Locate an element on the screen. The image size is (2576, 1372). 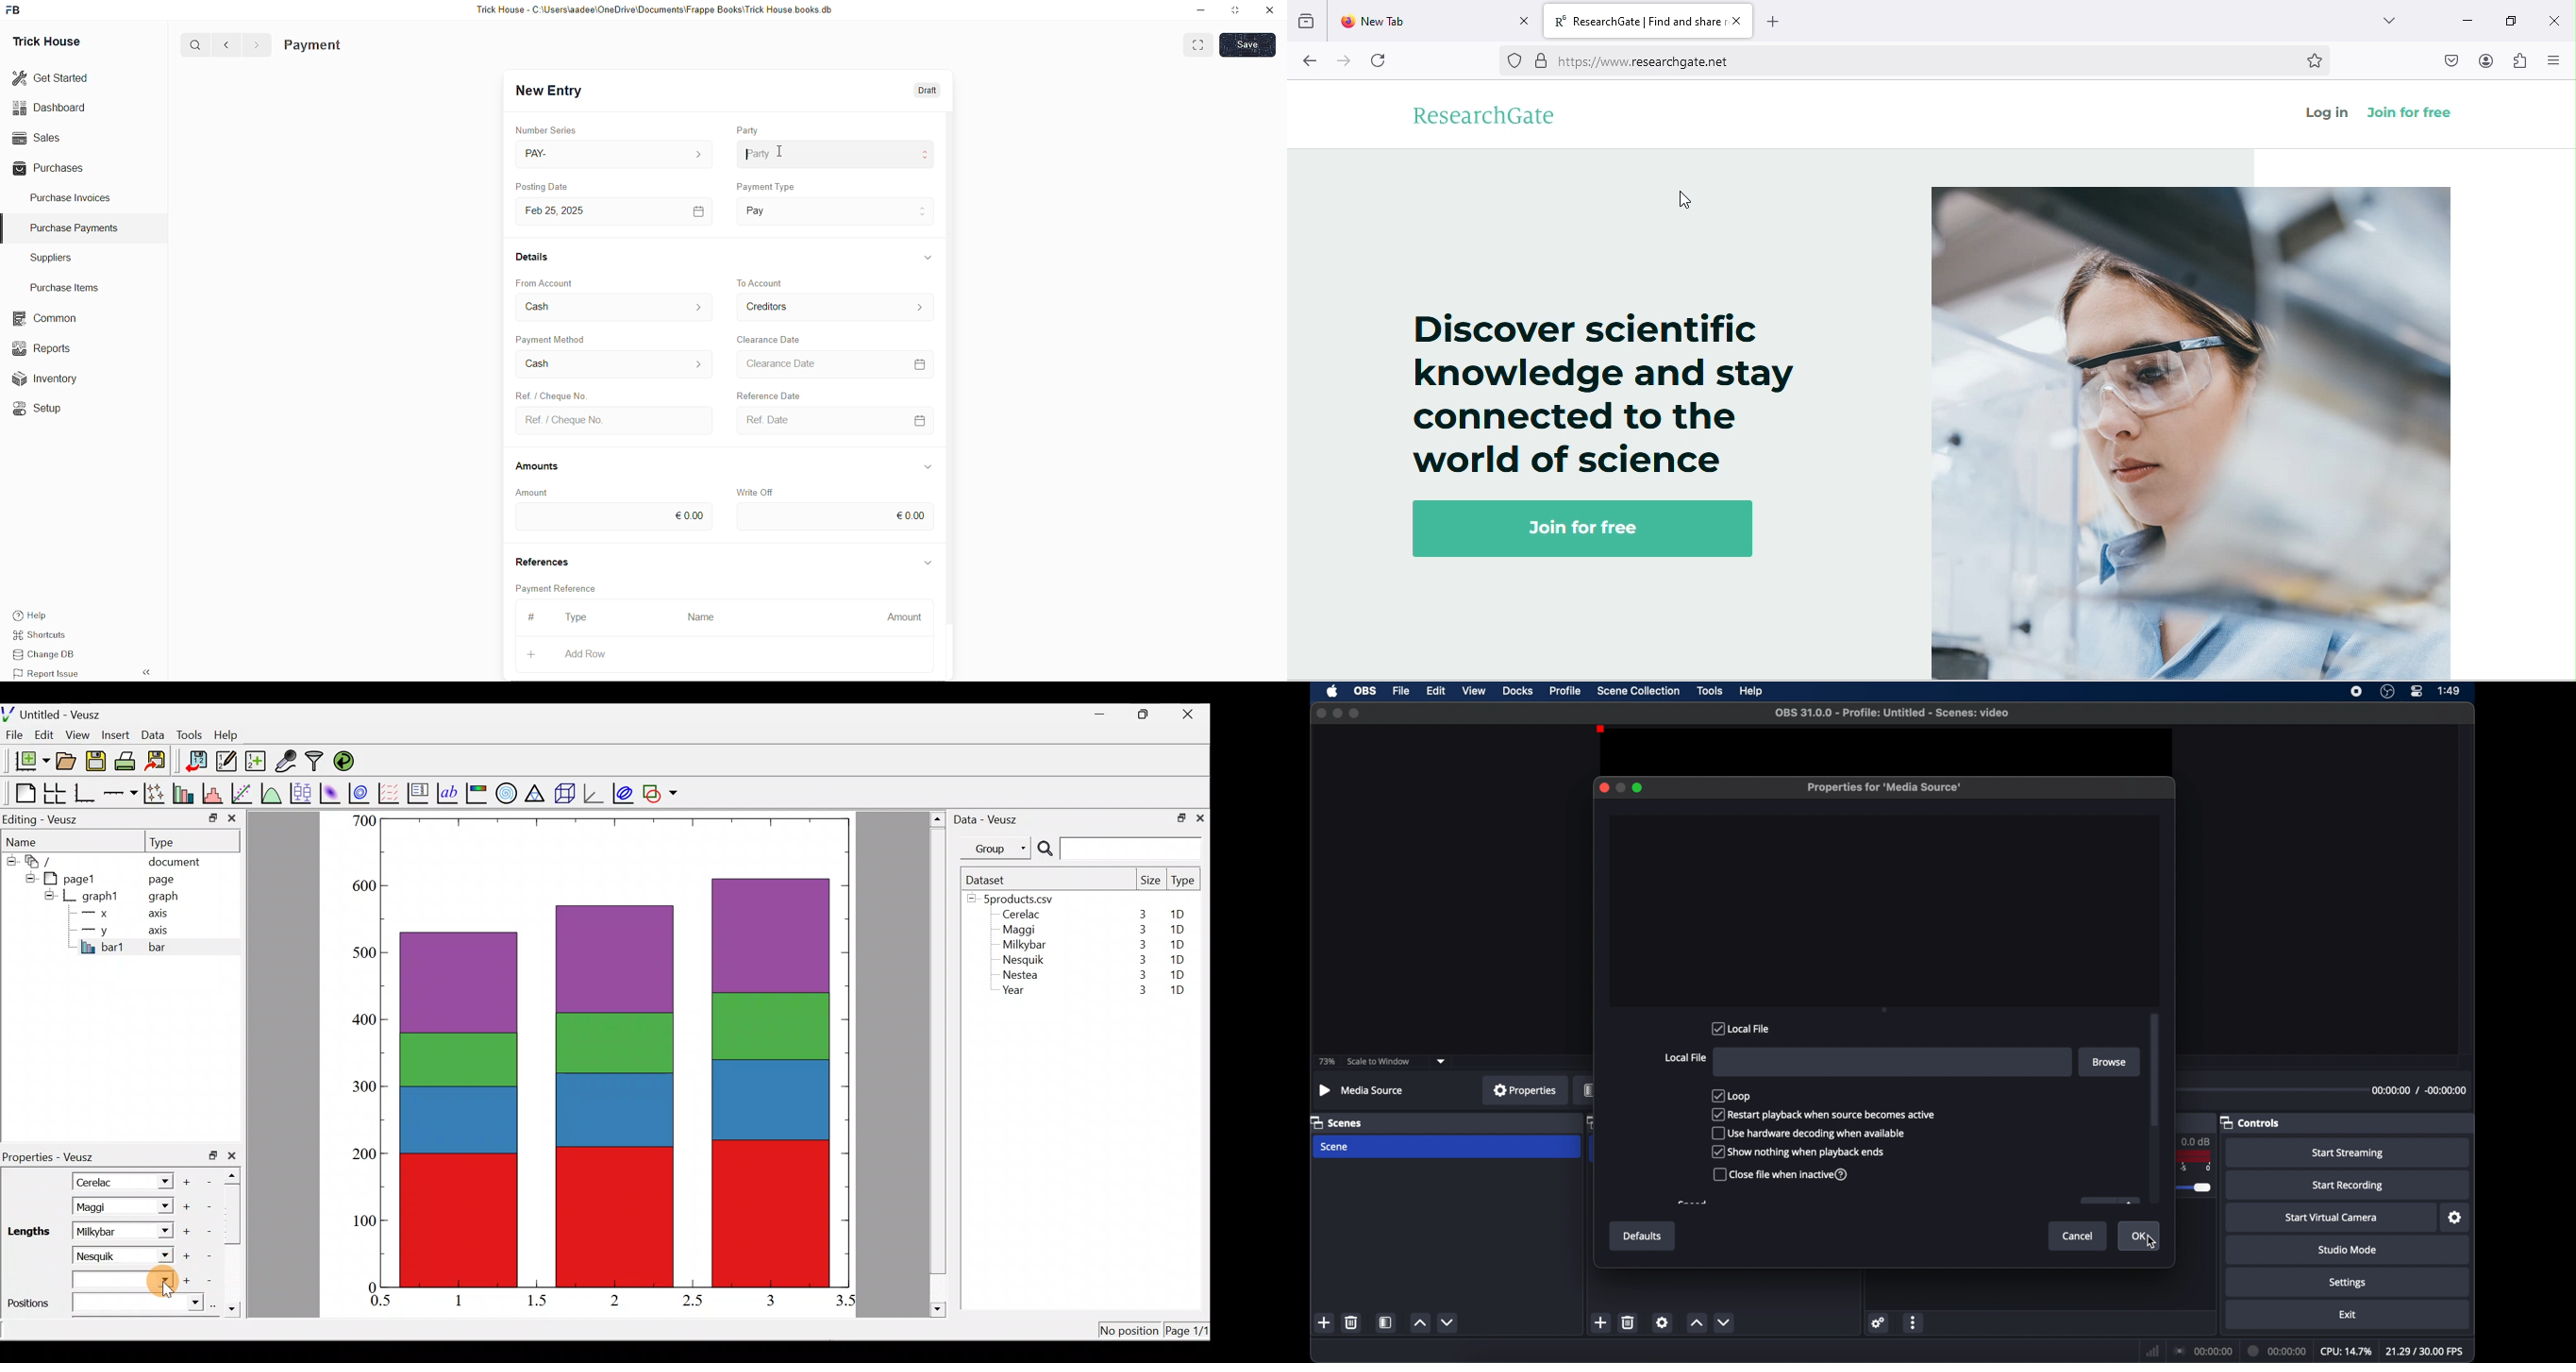
file is located at coordinates (1402, 691).